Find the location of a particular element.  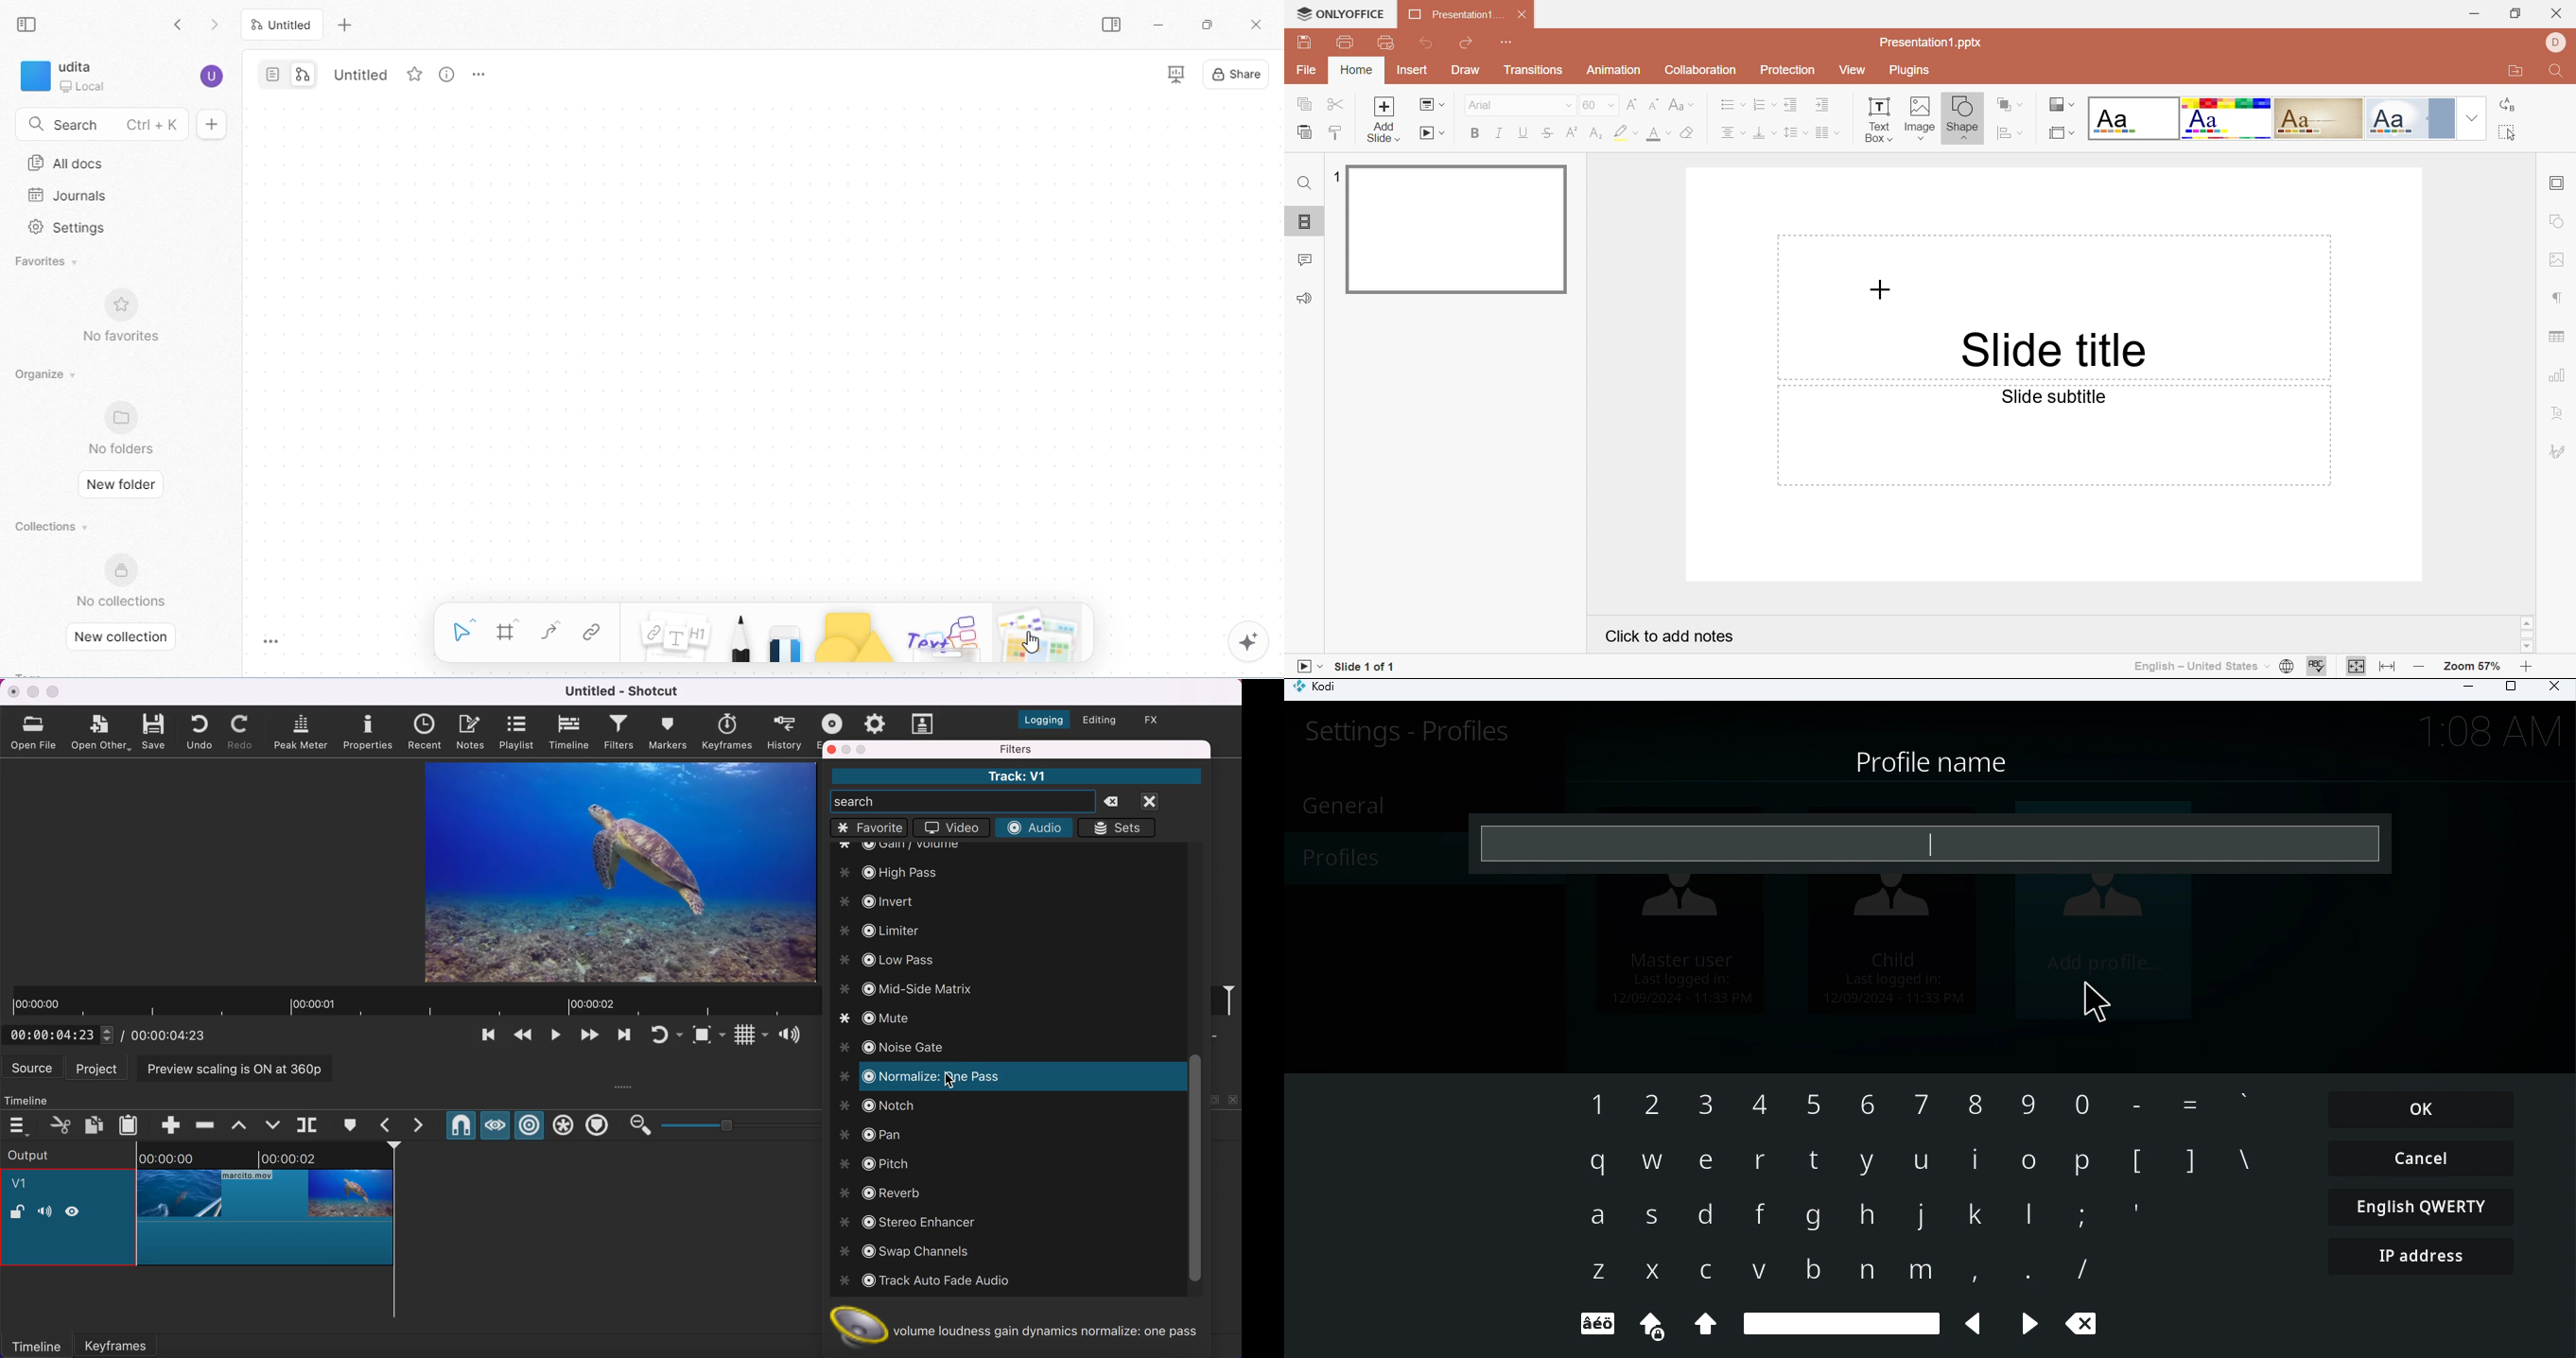

Fit to width is located at coordinates (2388, 666).